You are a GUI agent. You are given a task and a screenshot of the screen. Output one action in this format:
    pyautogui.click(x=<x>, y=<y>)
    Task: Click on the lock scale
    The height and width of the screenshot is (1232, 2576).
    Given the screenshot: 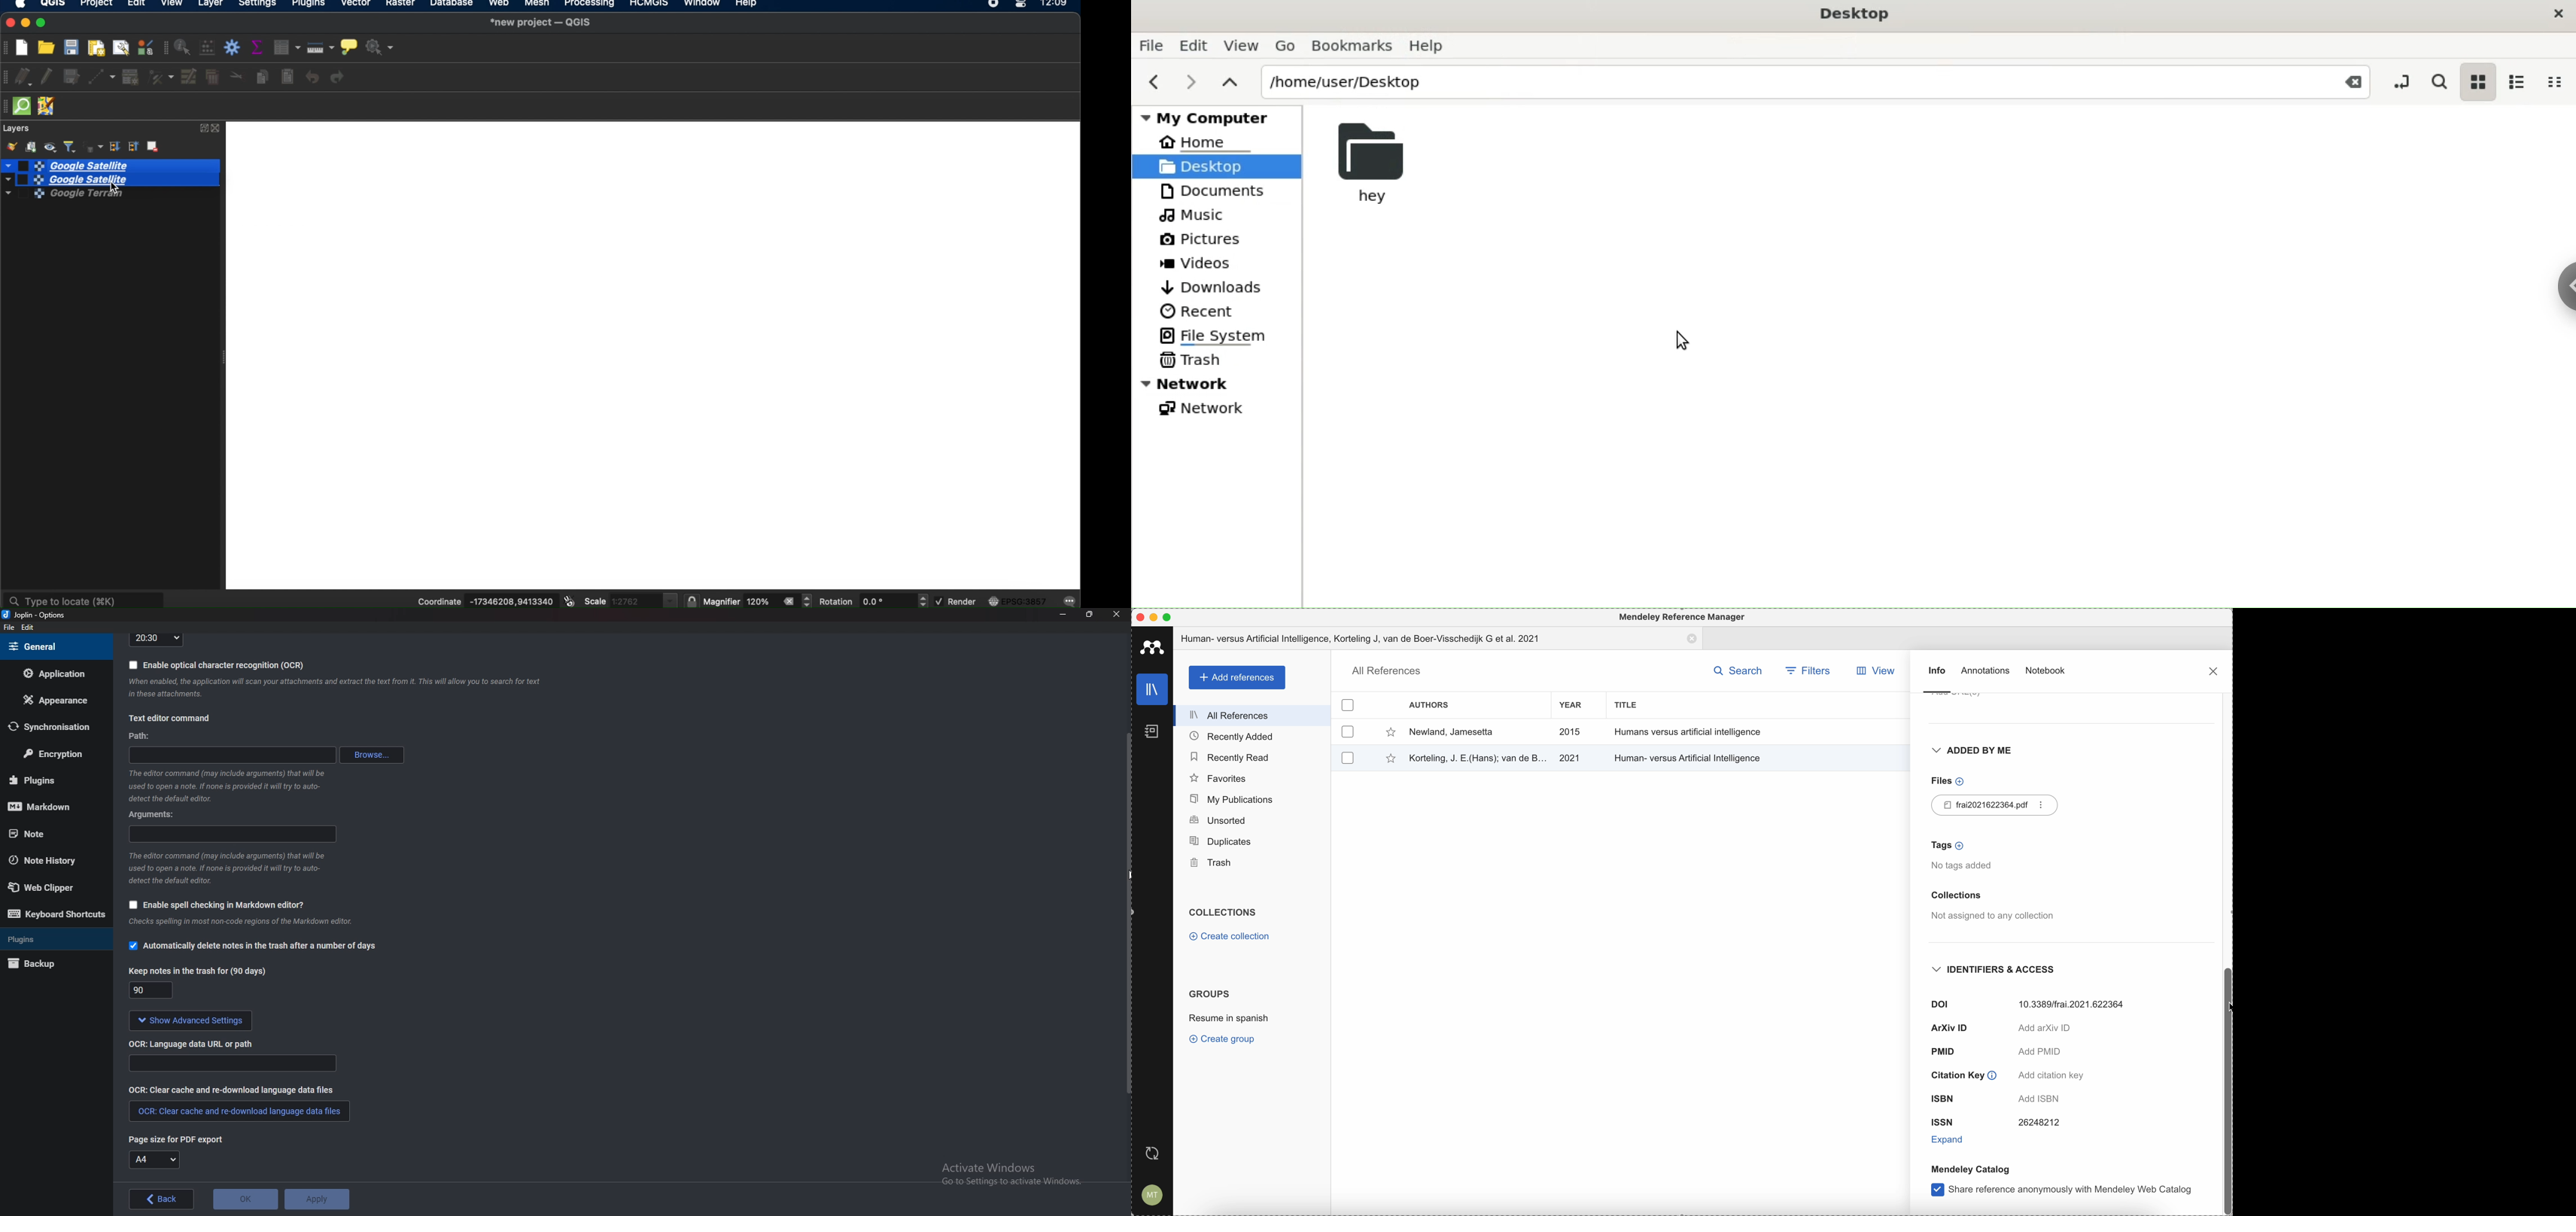 What is the action you would take?
    pyautogui.click(x=691, y=601)
    